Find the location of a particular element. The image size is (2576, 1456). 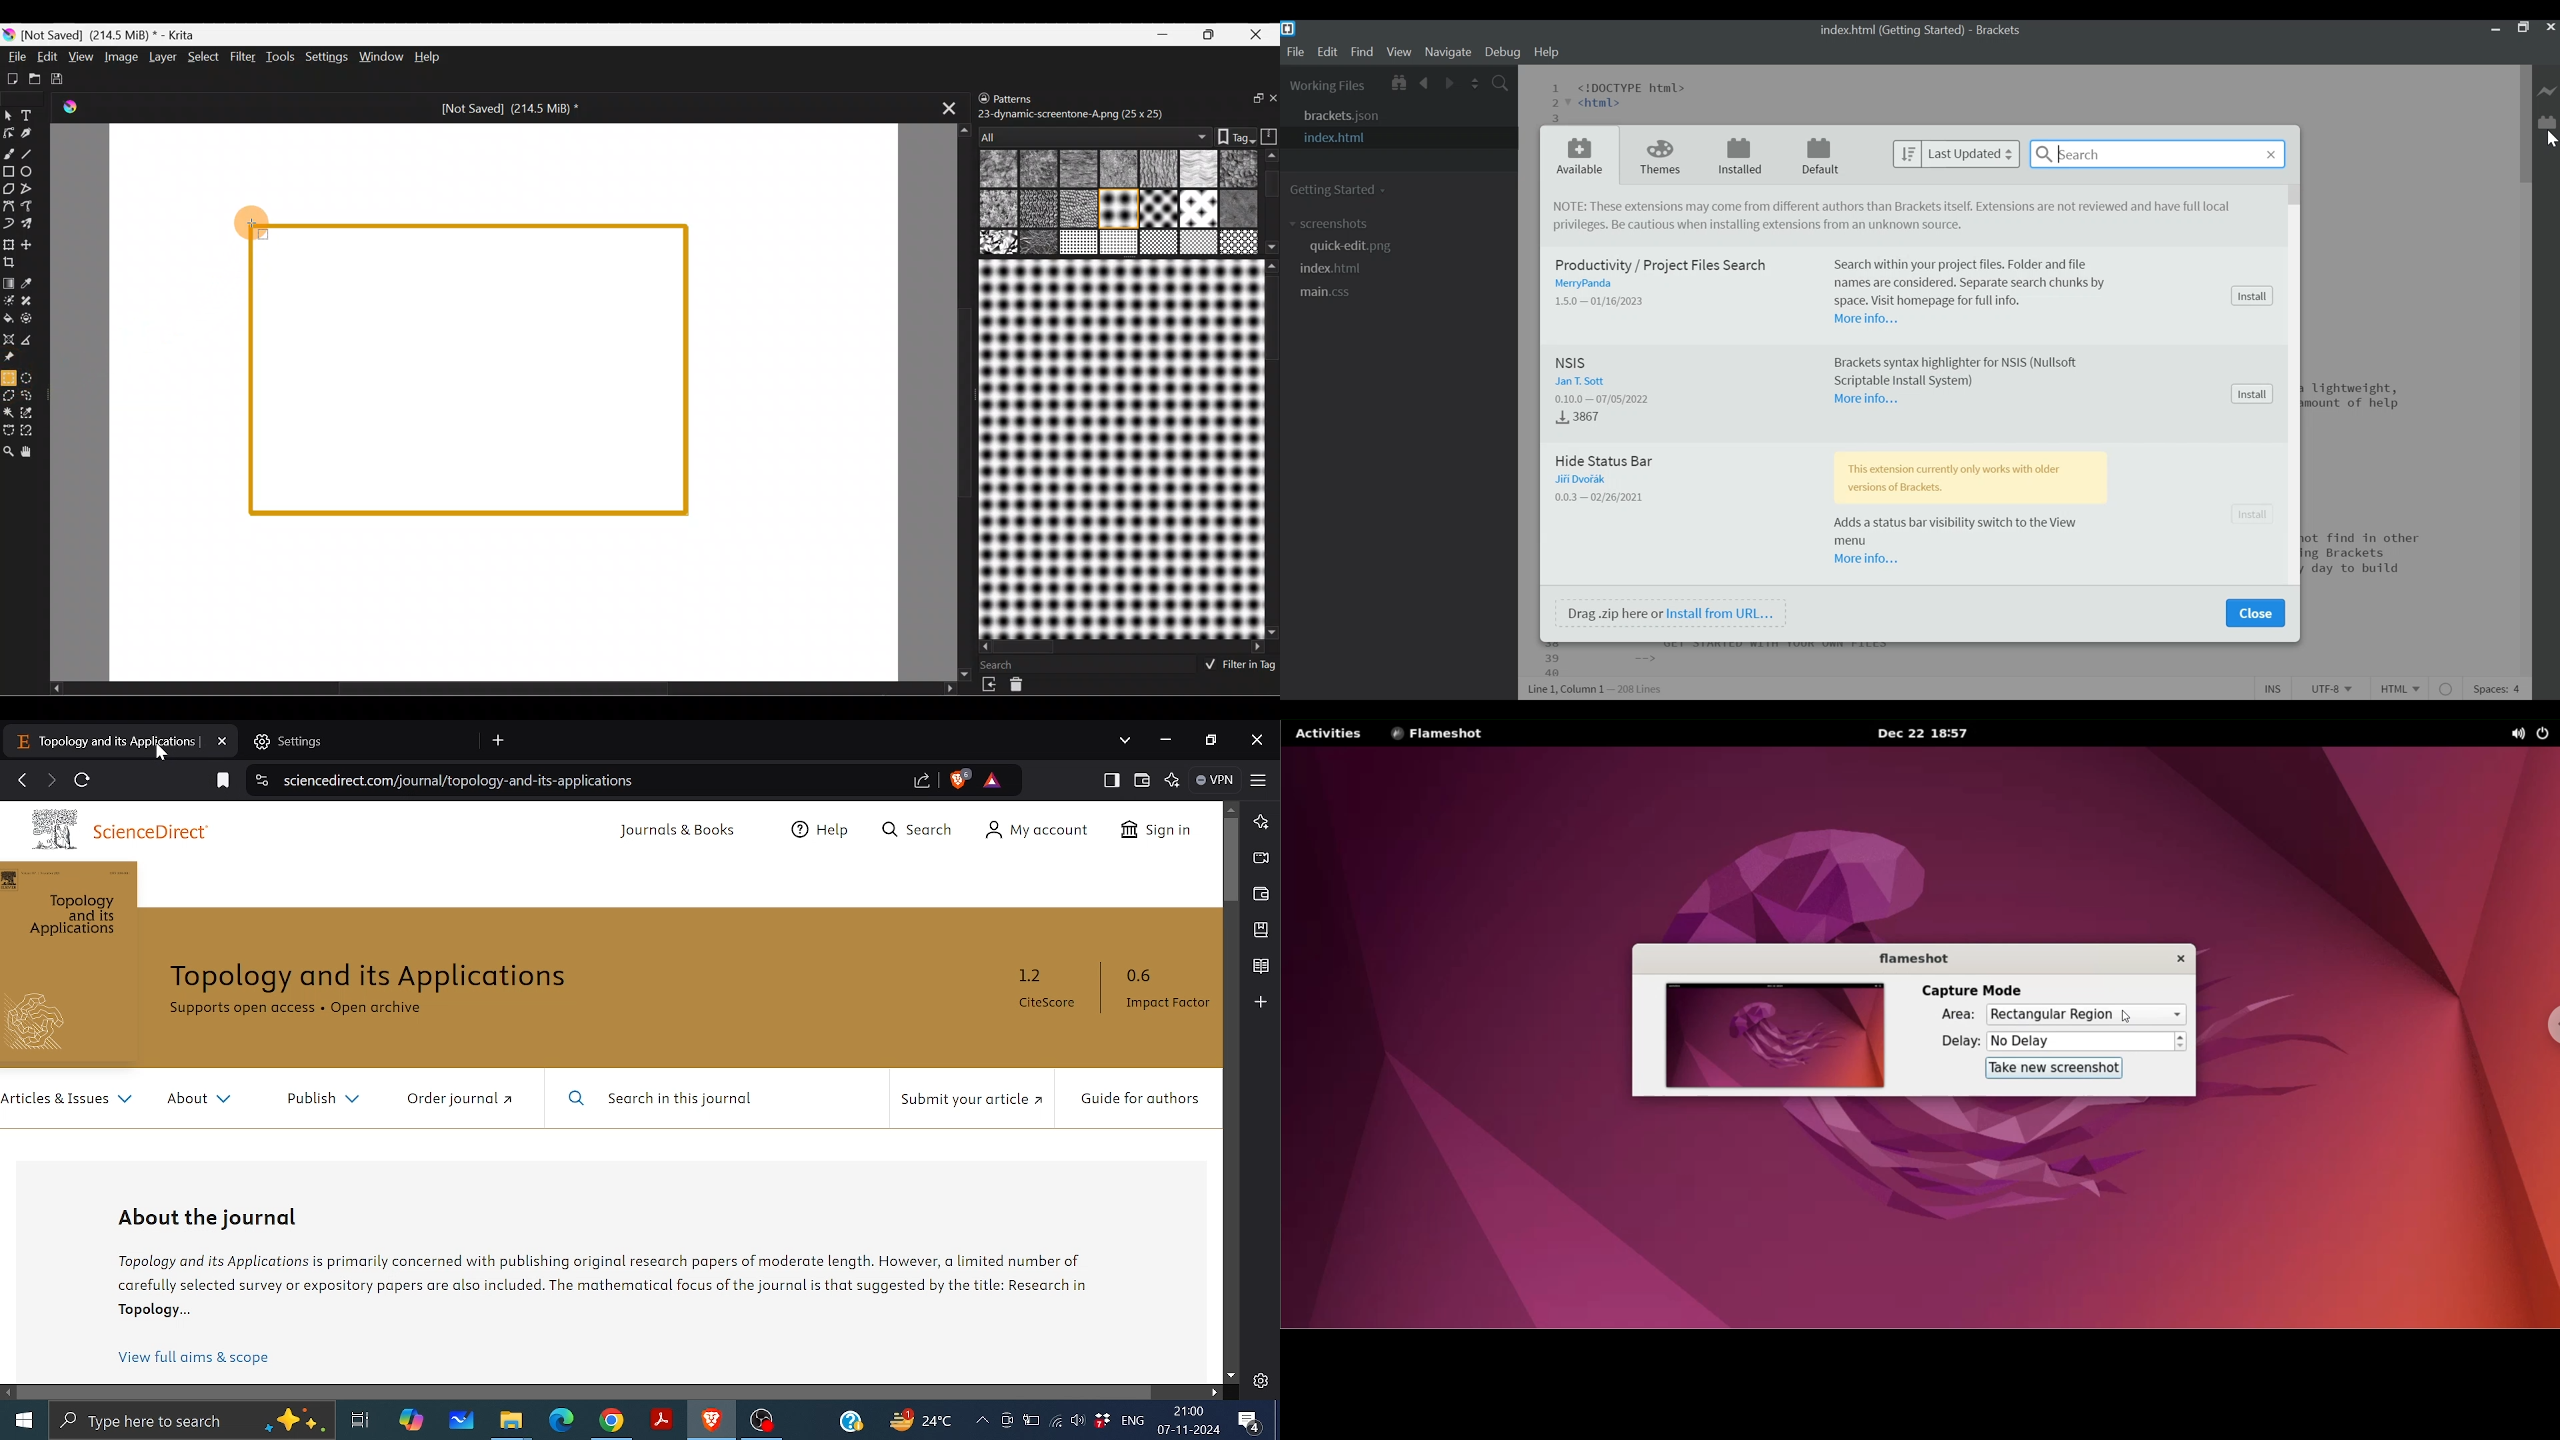

Brackets syntax highlighter is located at coordinates (1973, 370).